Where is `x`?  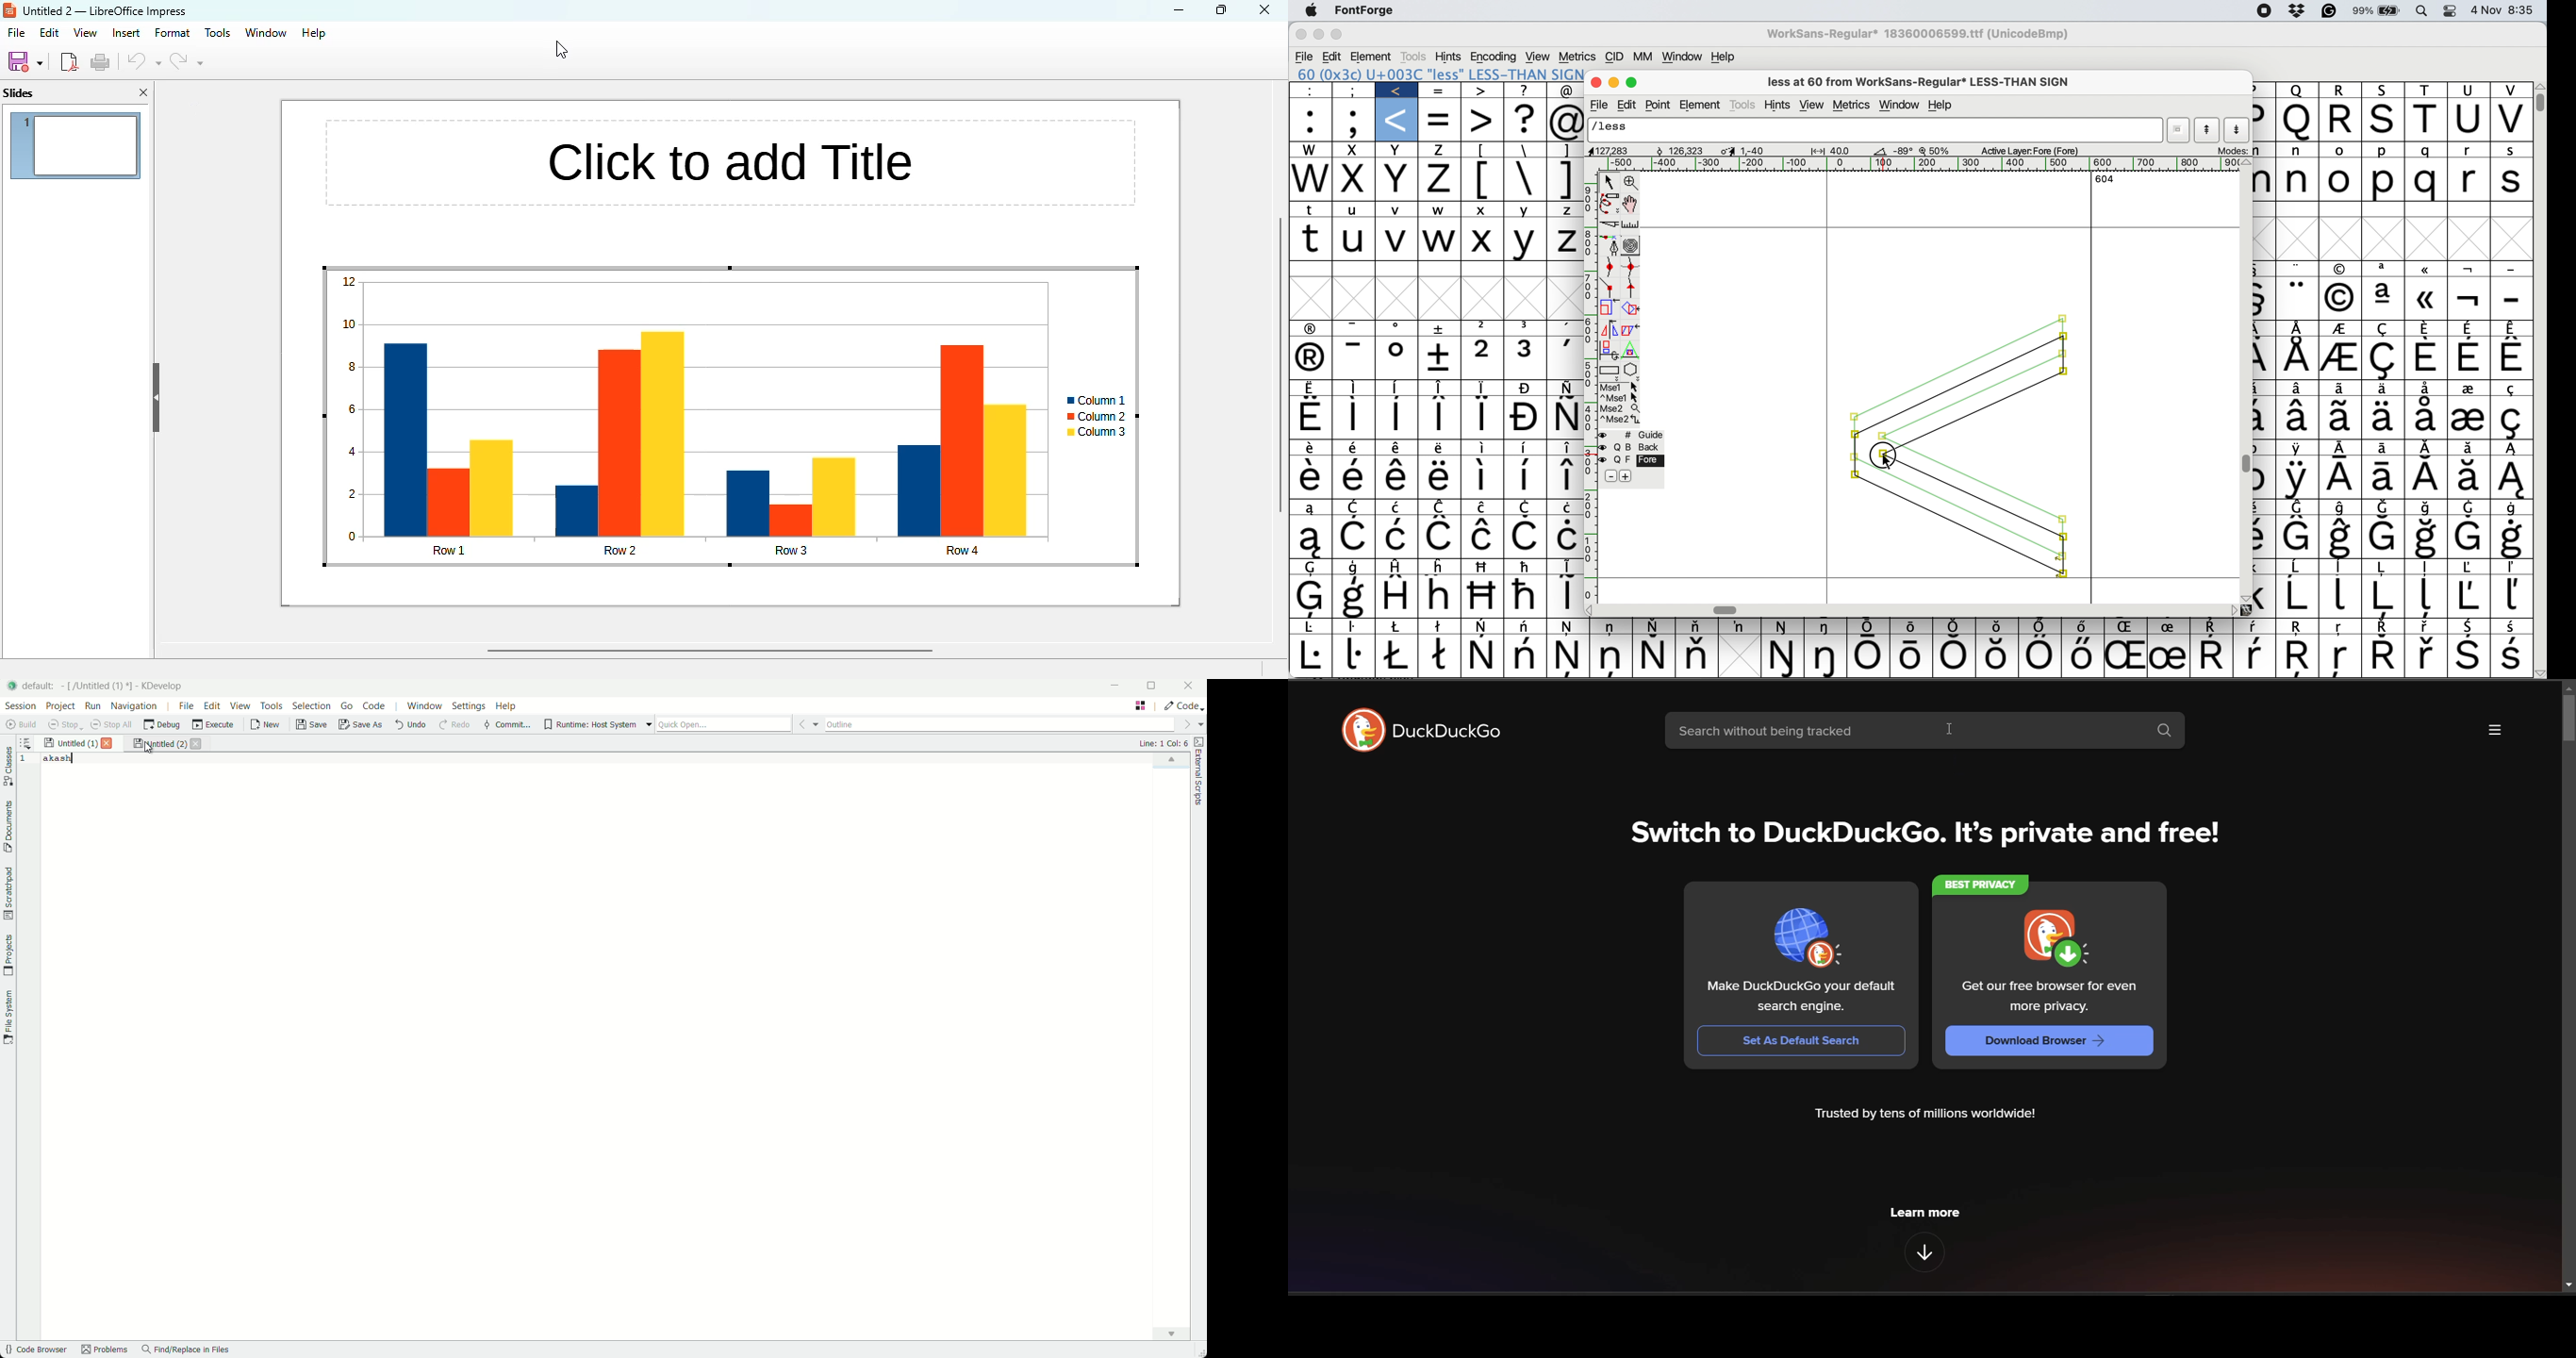
x is located at coordinates (1355, 180).